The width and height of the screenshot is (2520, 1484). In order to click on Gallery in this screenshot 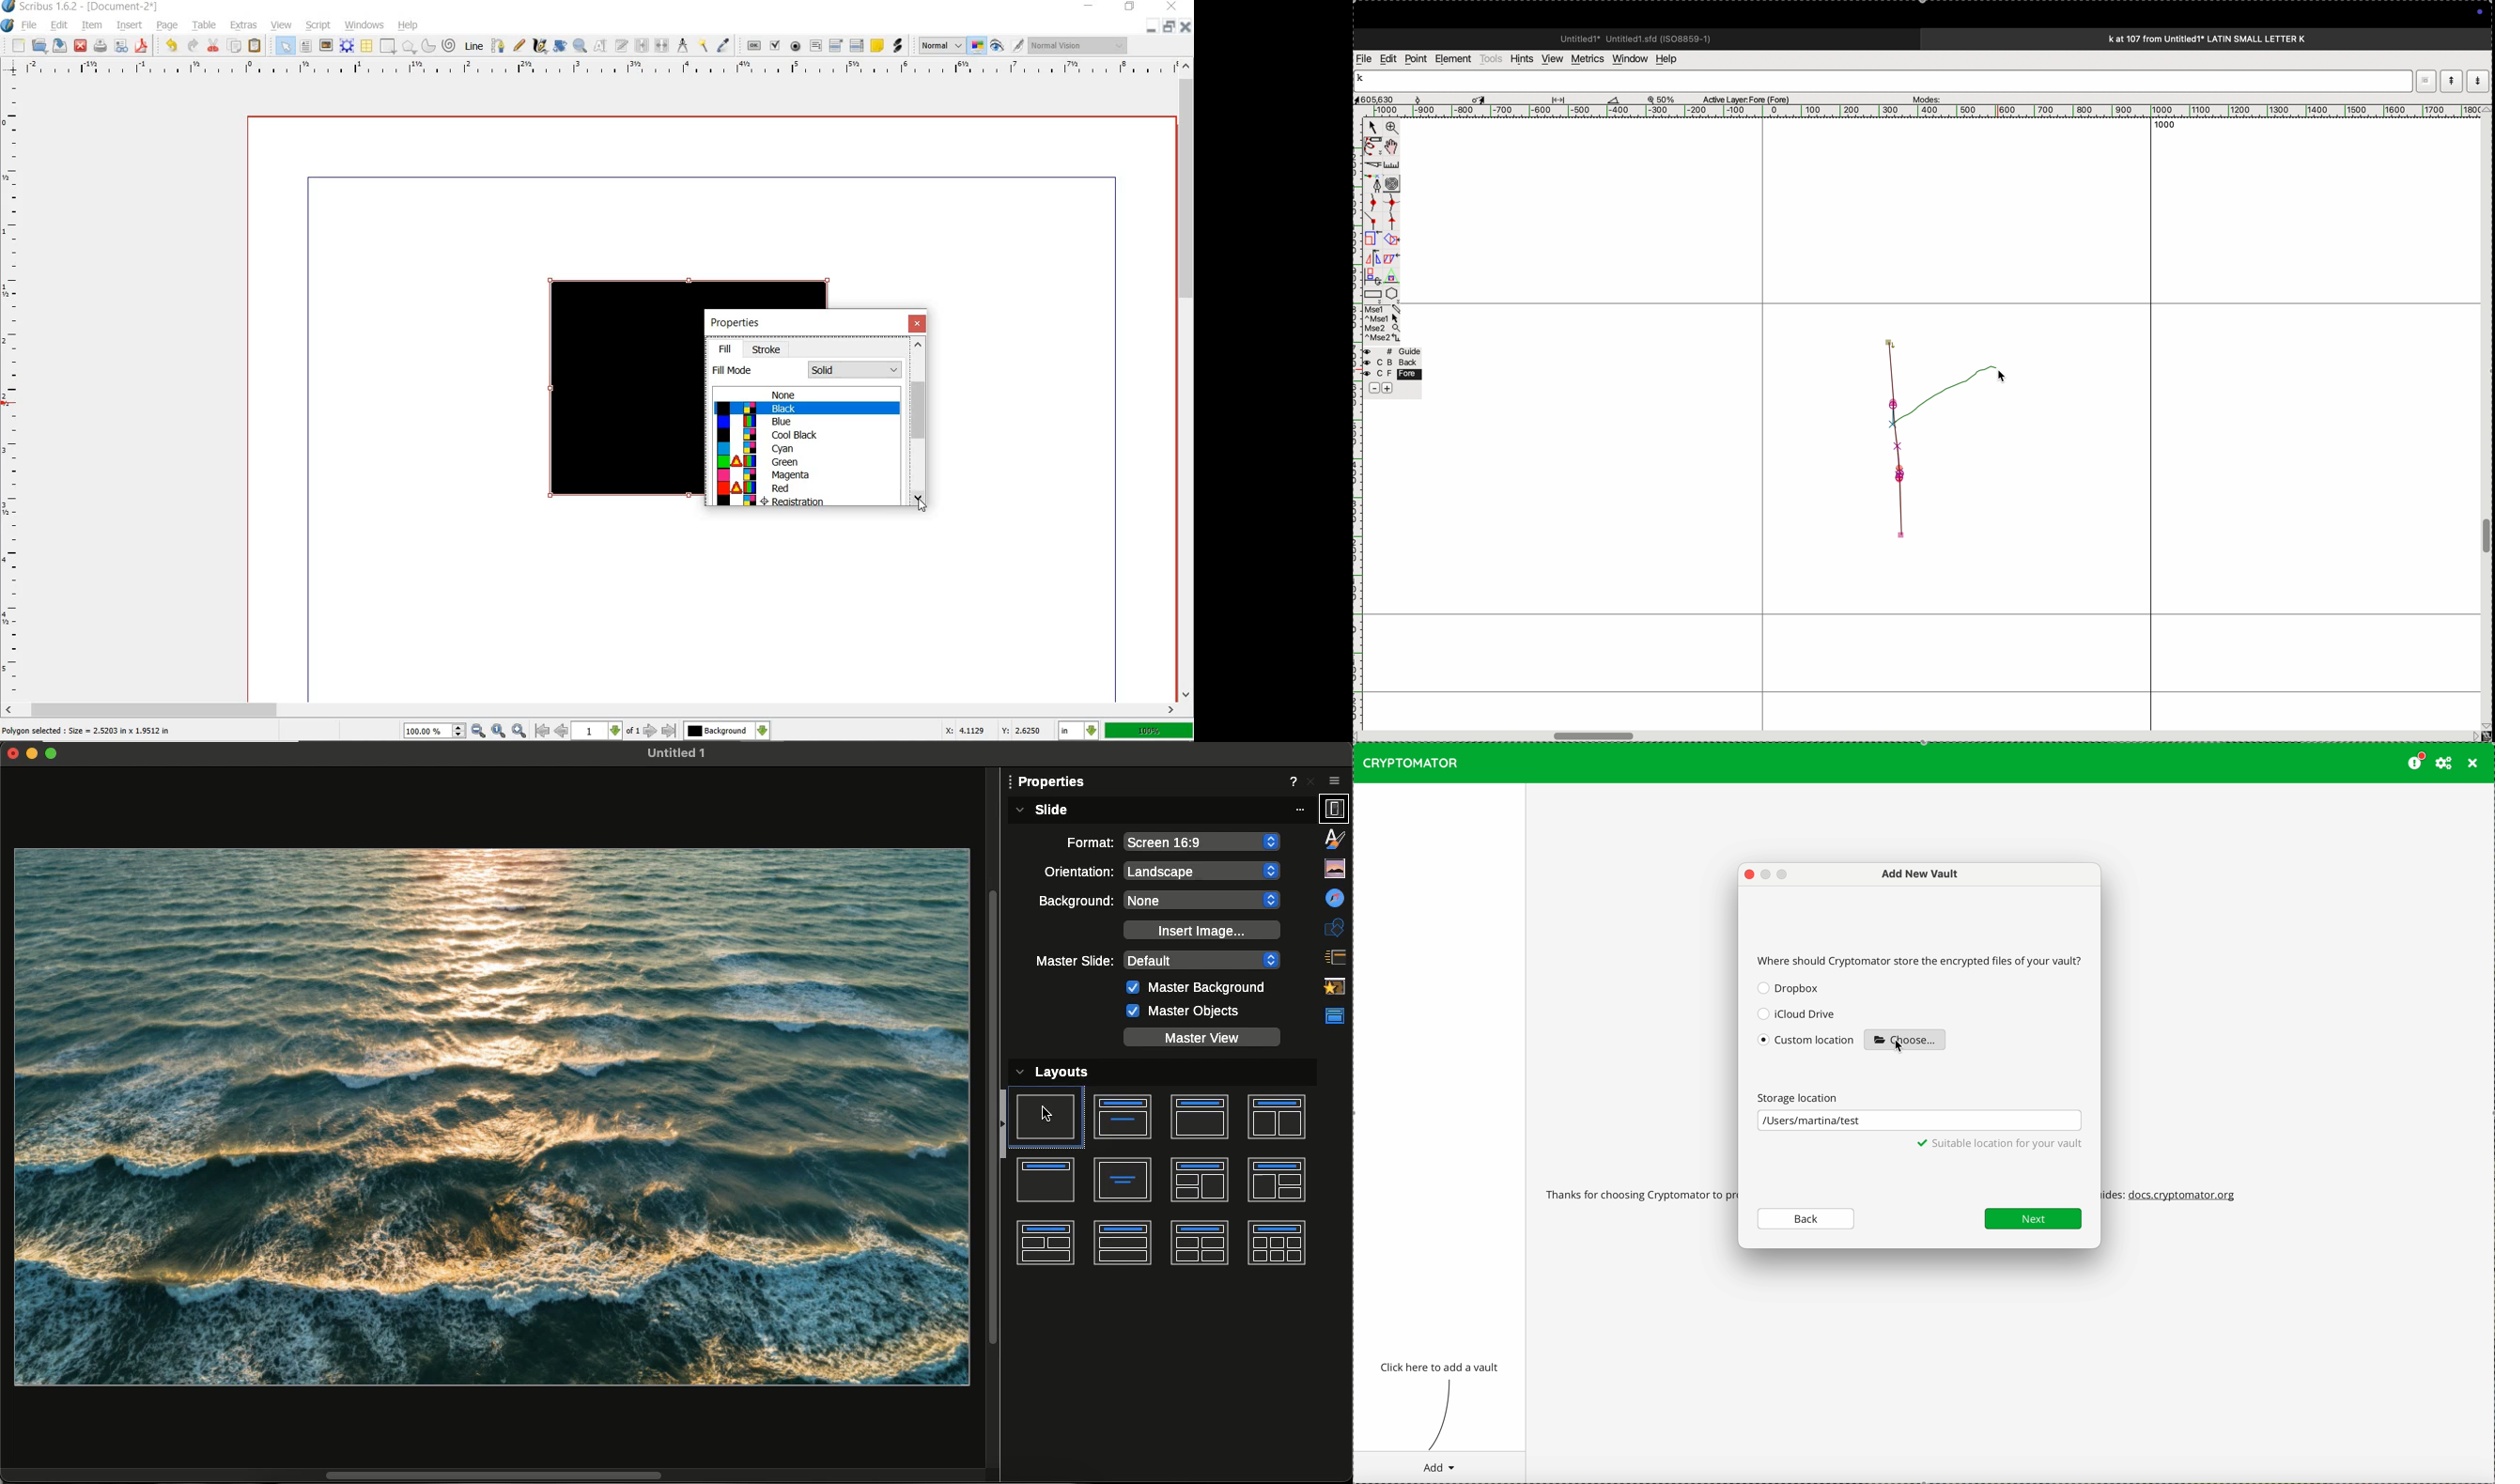, I will do `click(1334, 870)`.